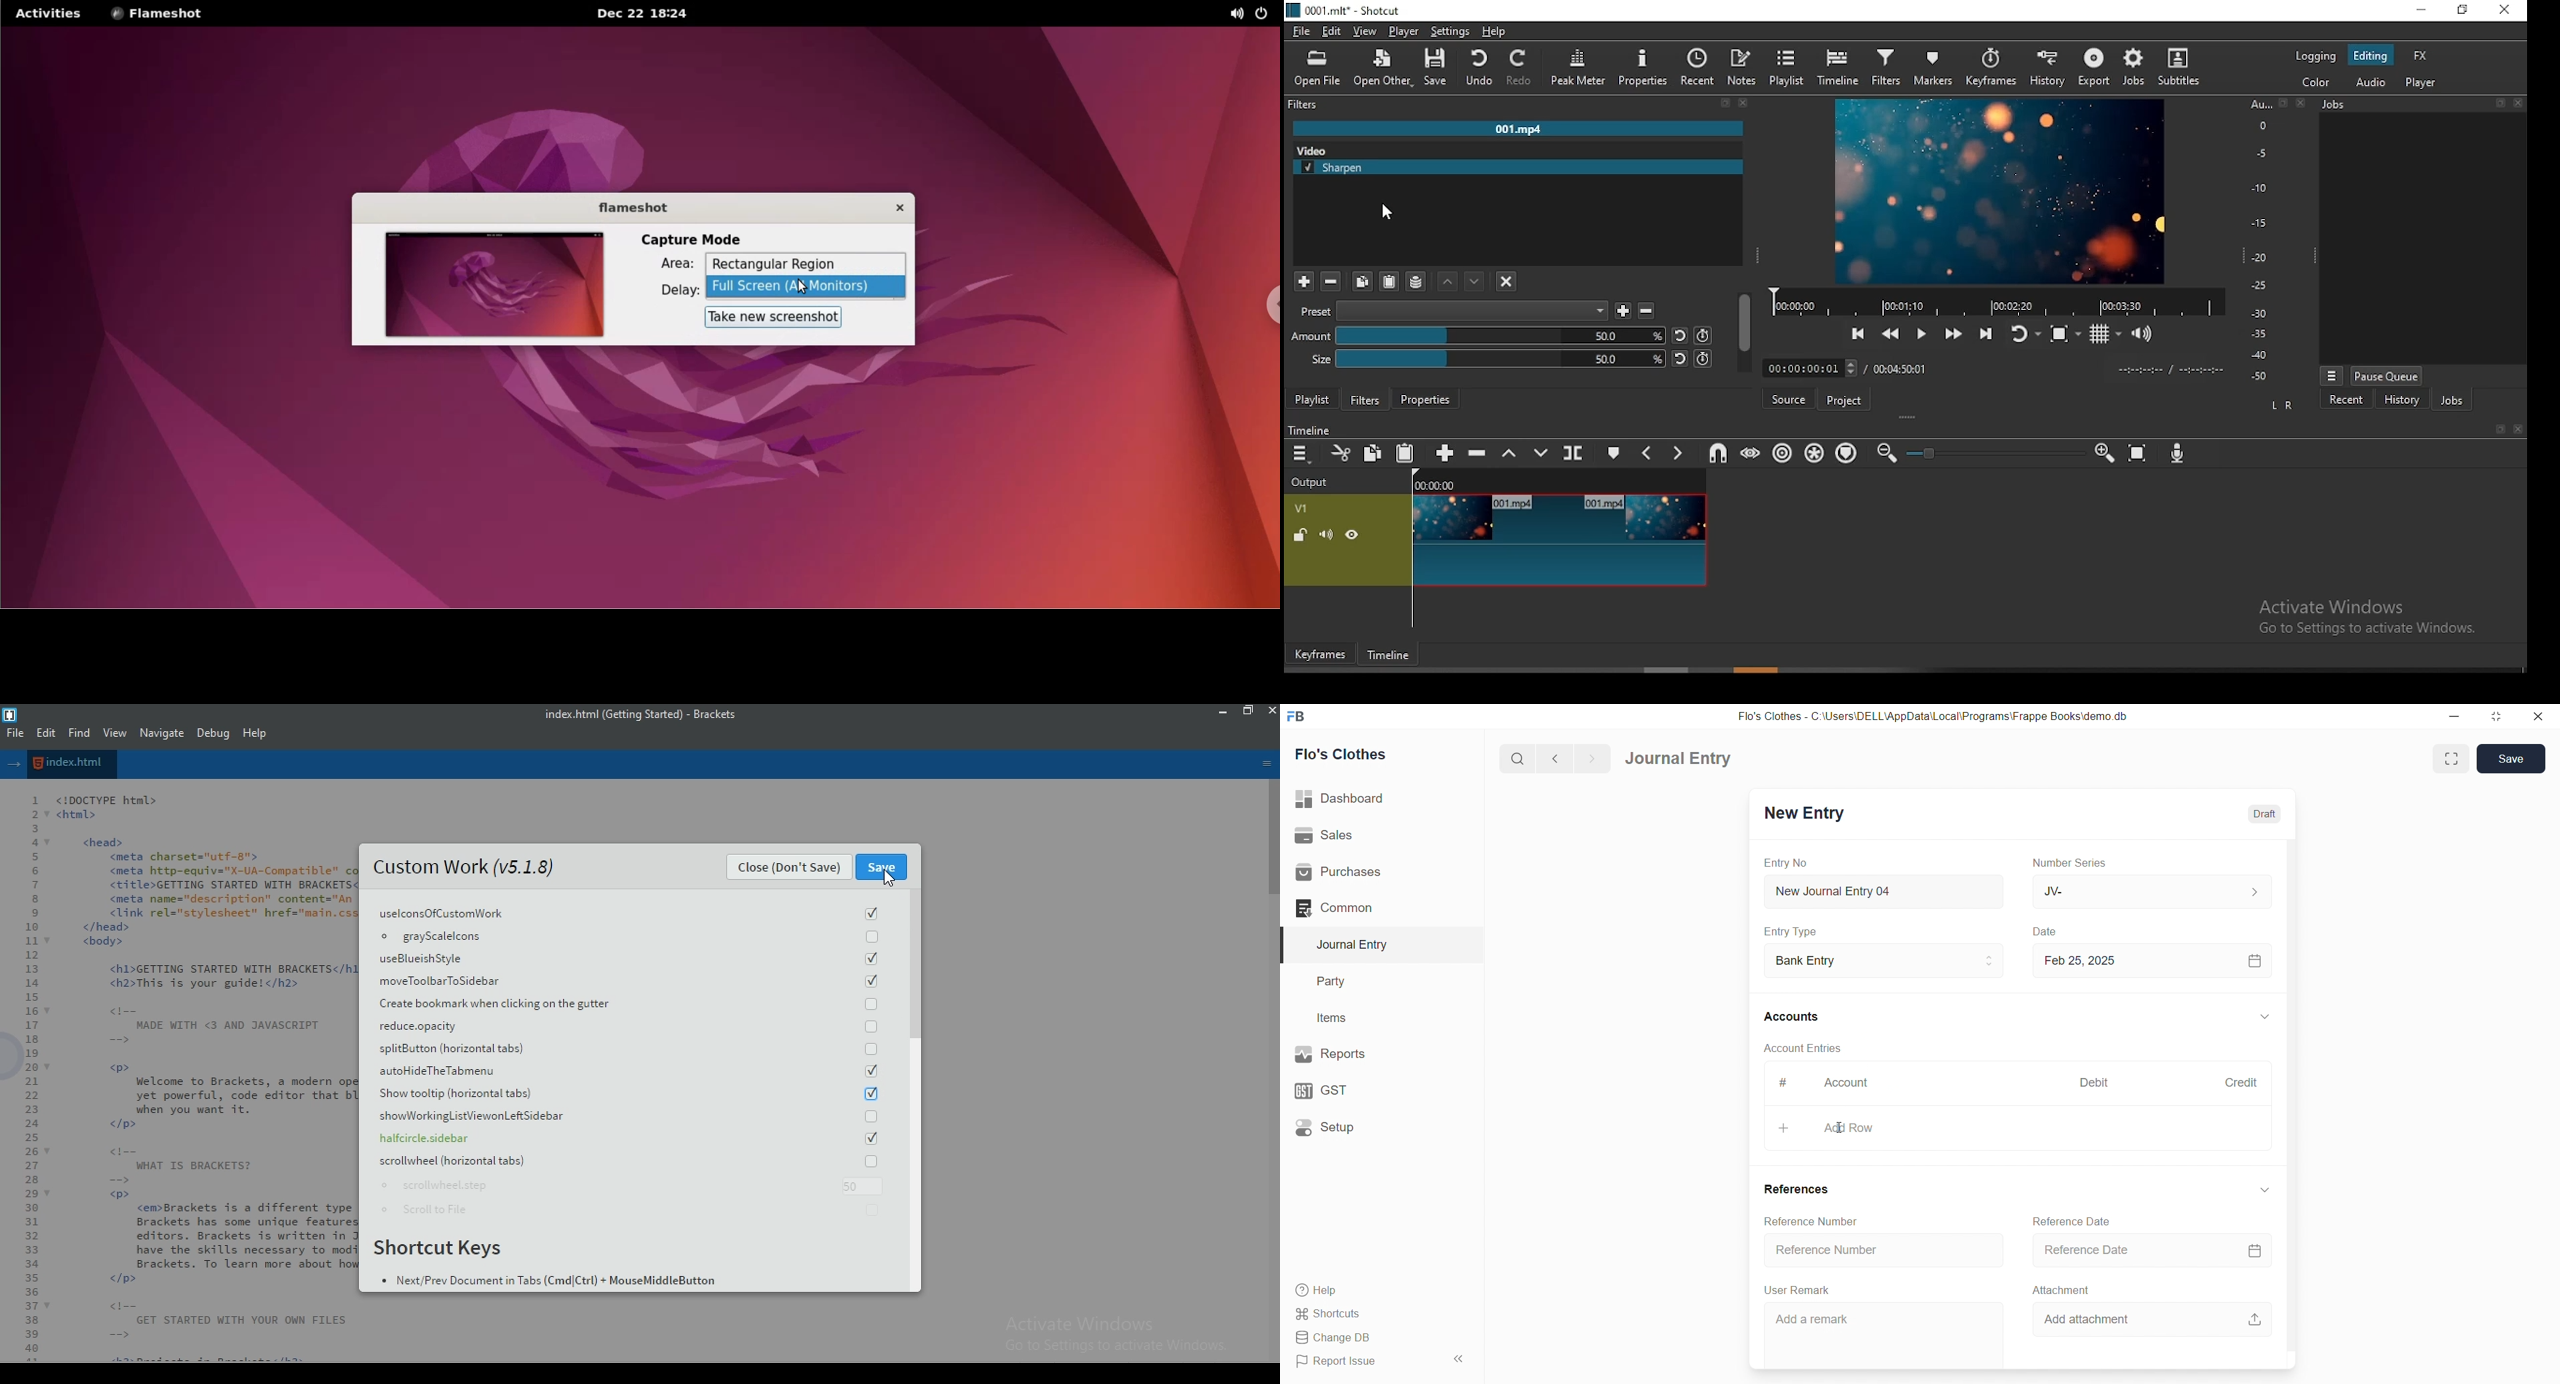  Describe the element at coordinates (1803, 815) in the screenshot. I see `New Entry` at that location.